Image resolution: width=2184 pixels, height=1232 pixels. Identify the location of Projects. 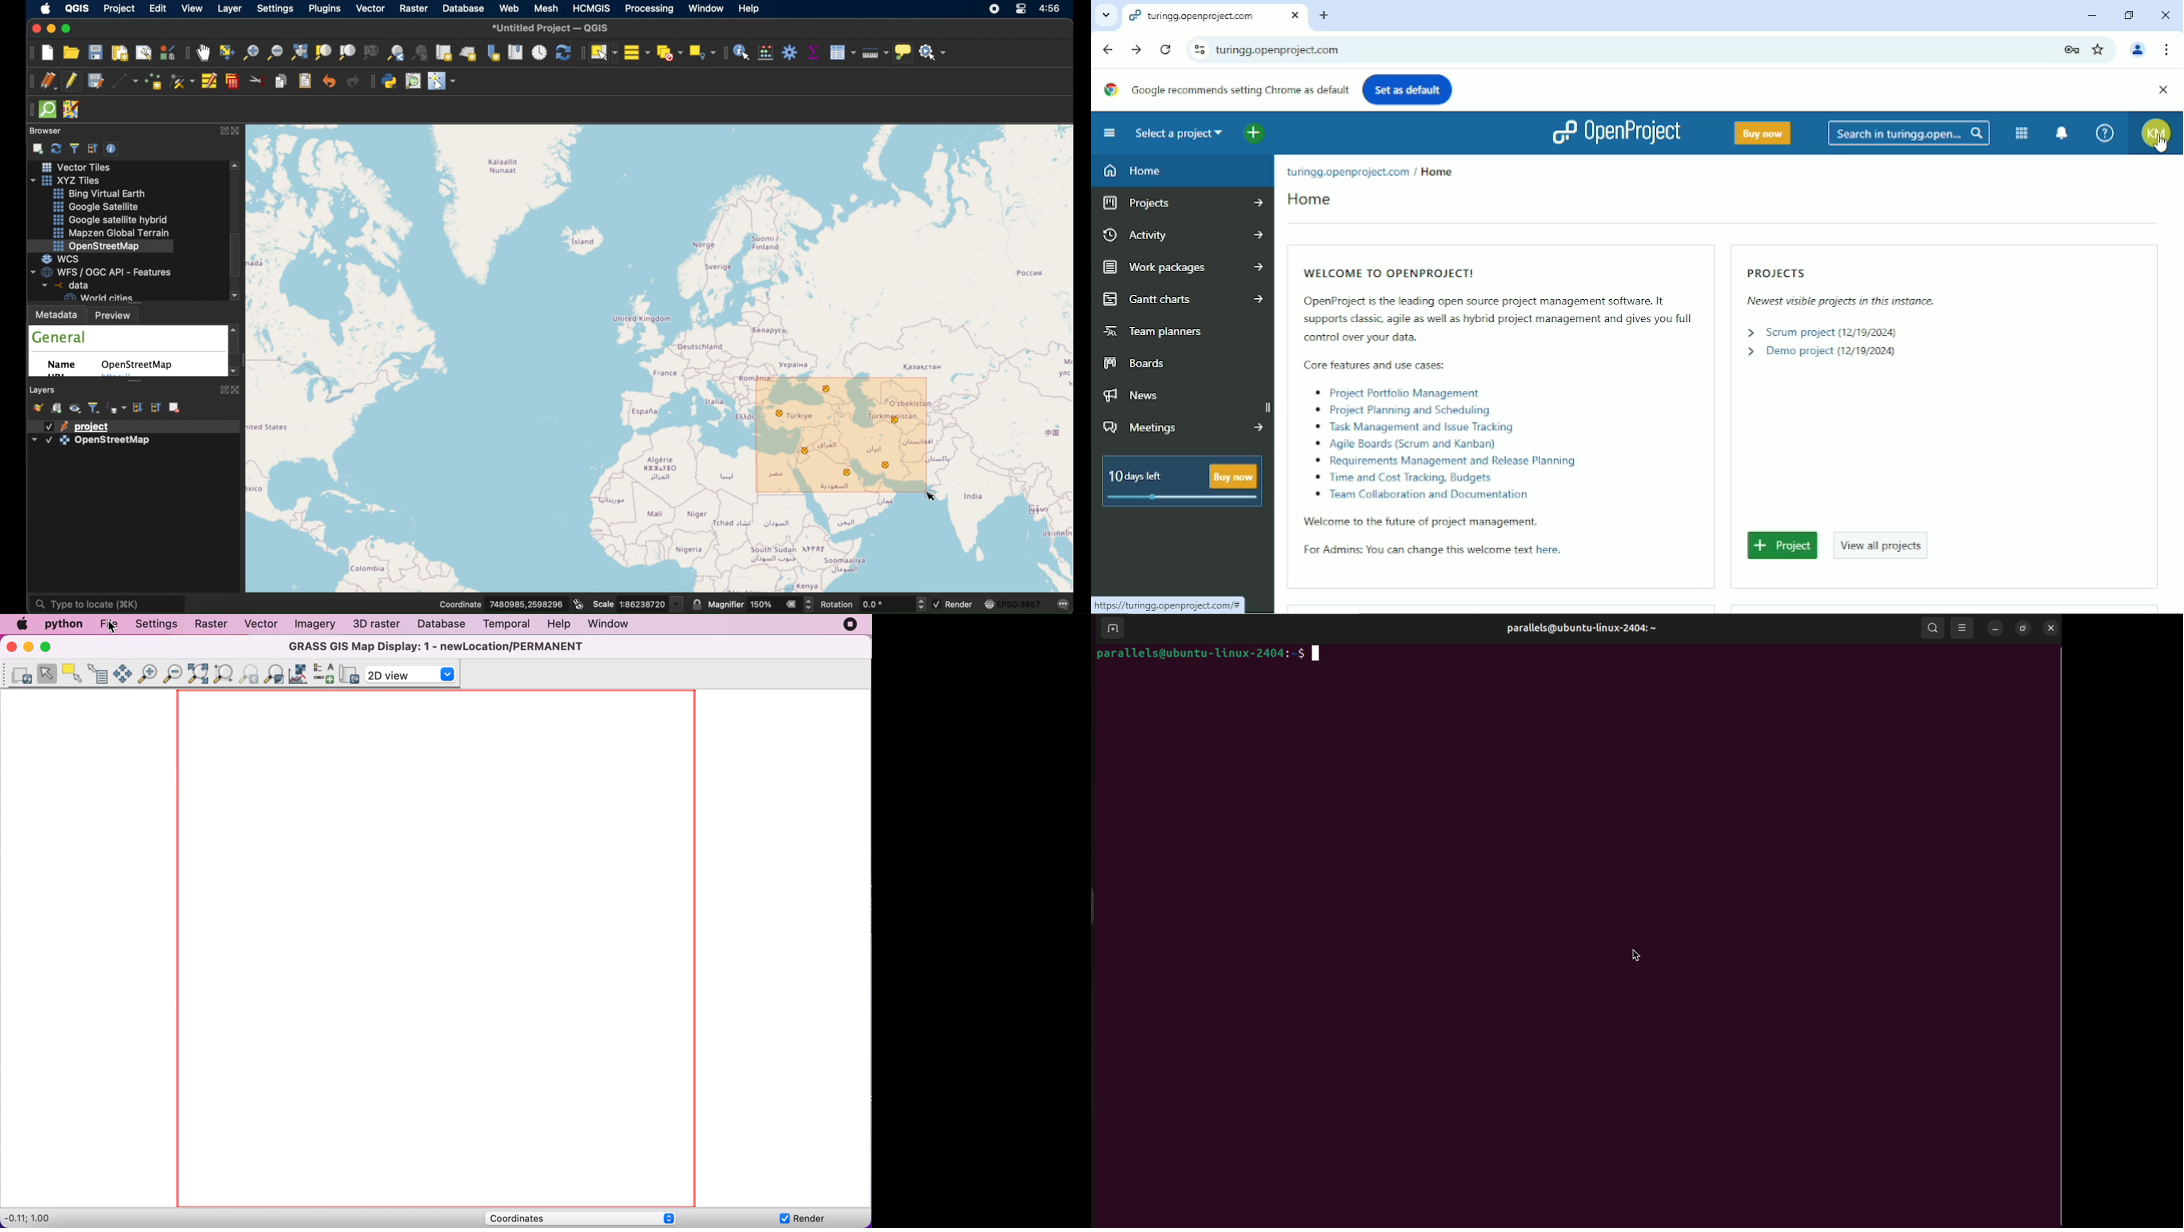
(1184, 203).